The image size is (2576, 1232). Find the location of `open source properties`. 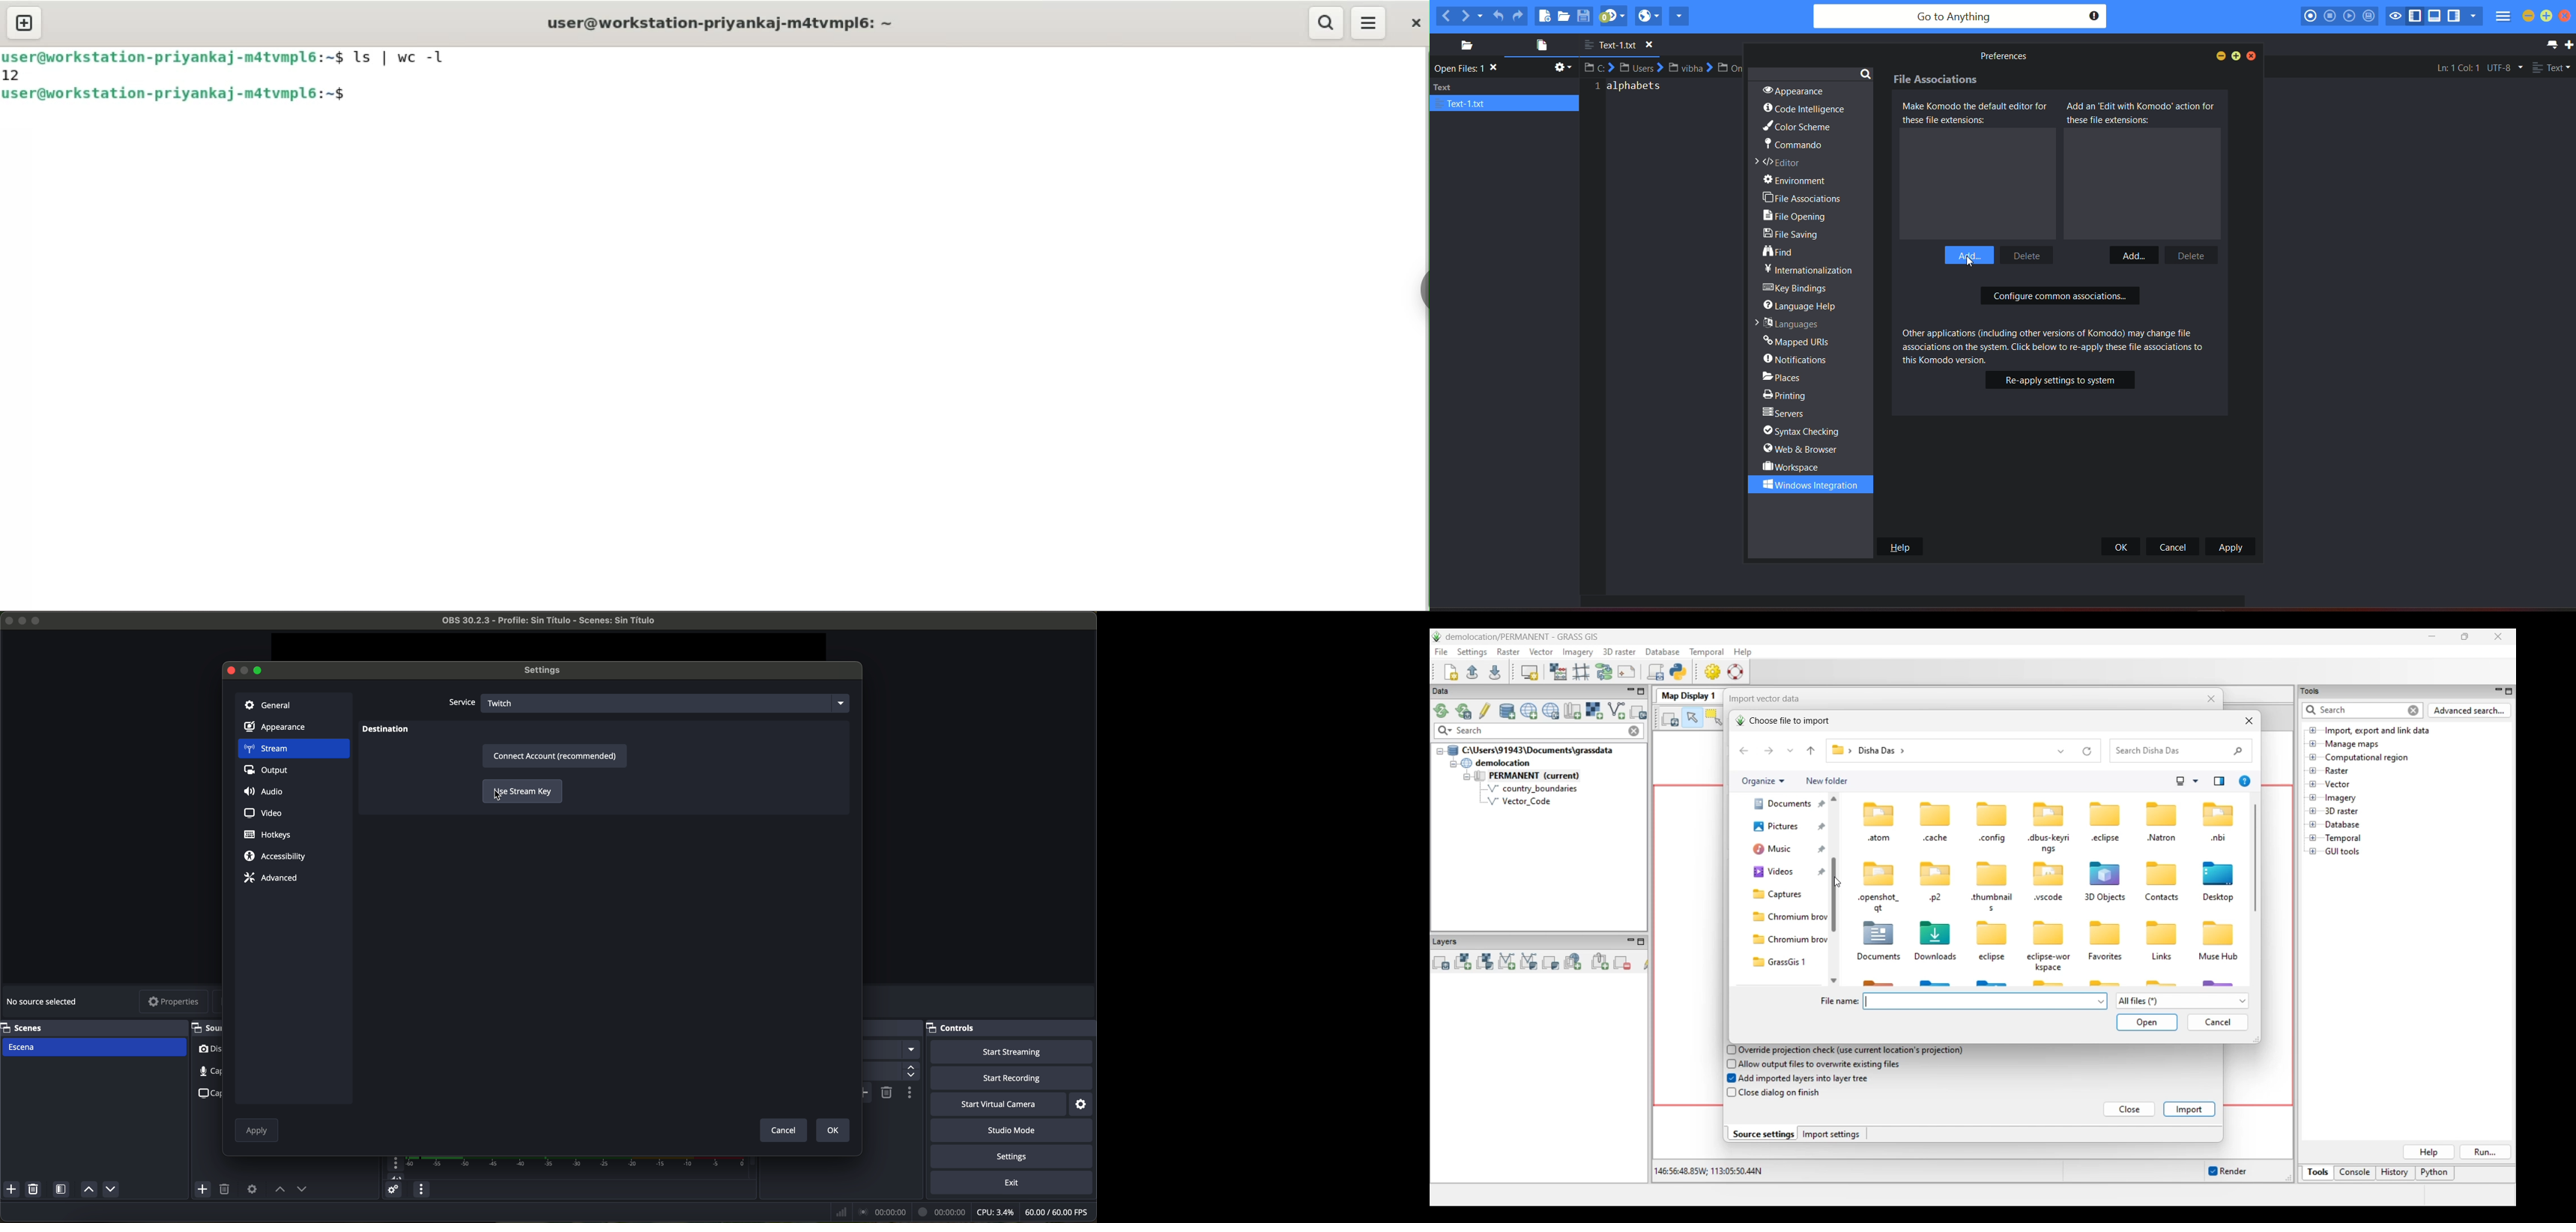

open source properties is located at coordinates (251, 1189).